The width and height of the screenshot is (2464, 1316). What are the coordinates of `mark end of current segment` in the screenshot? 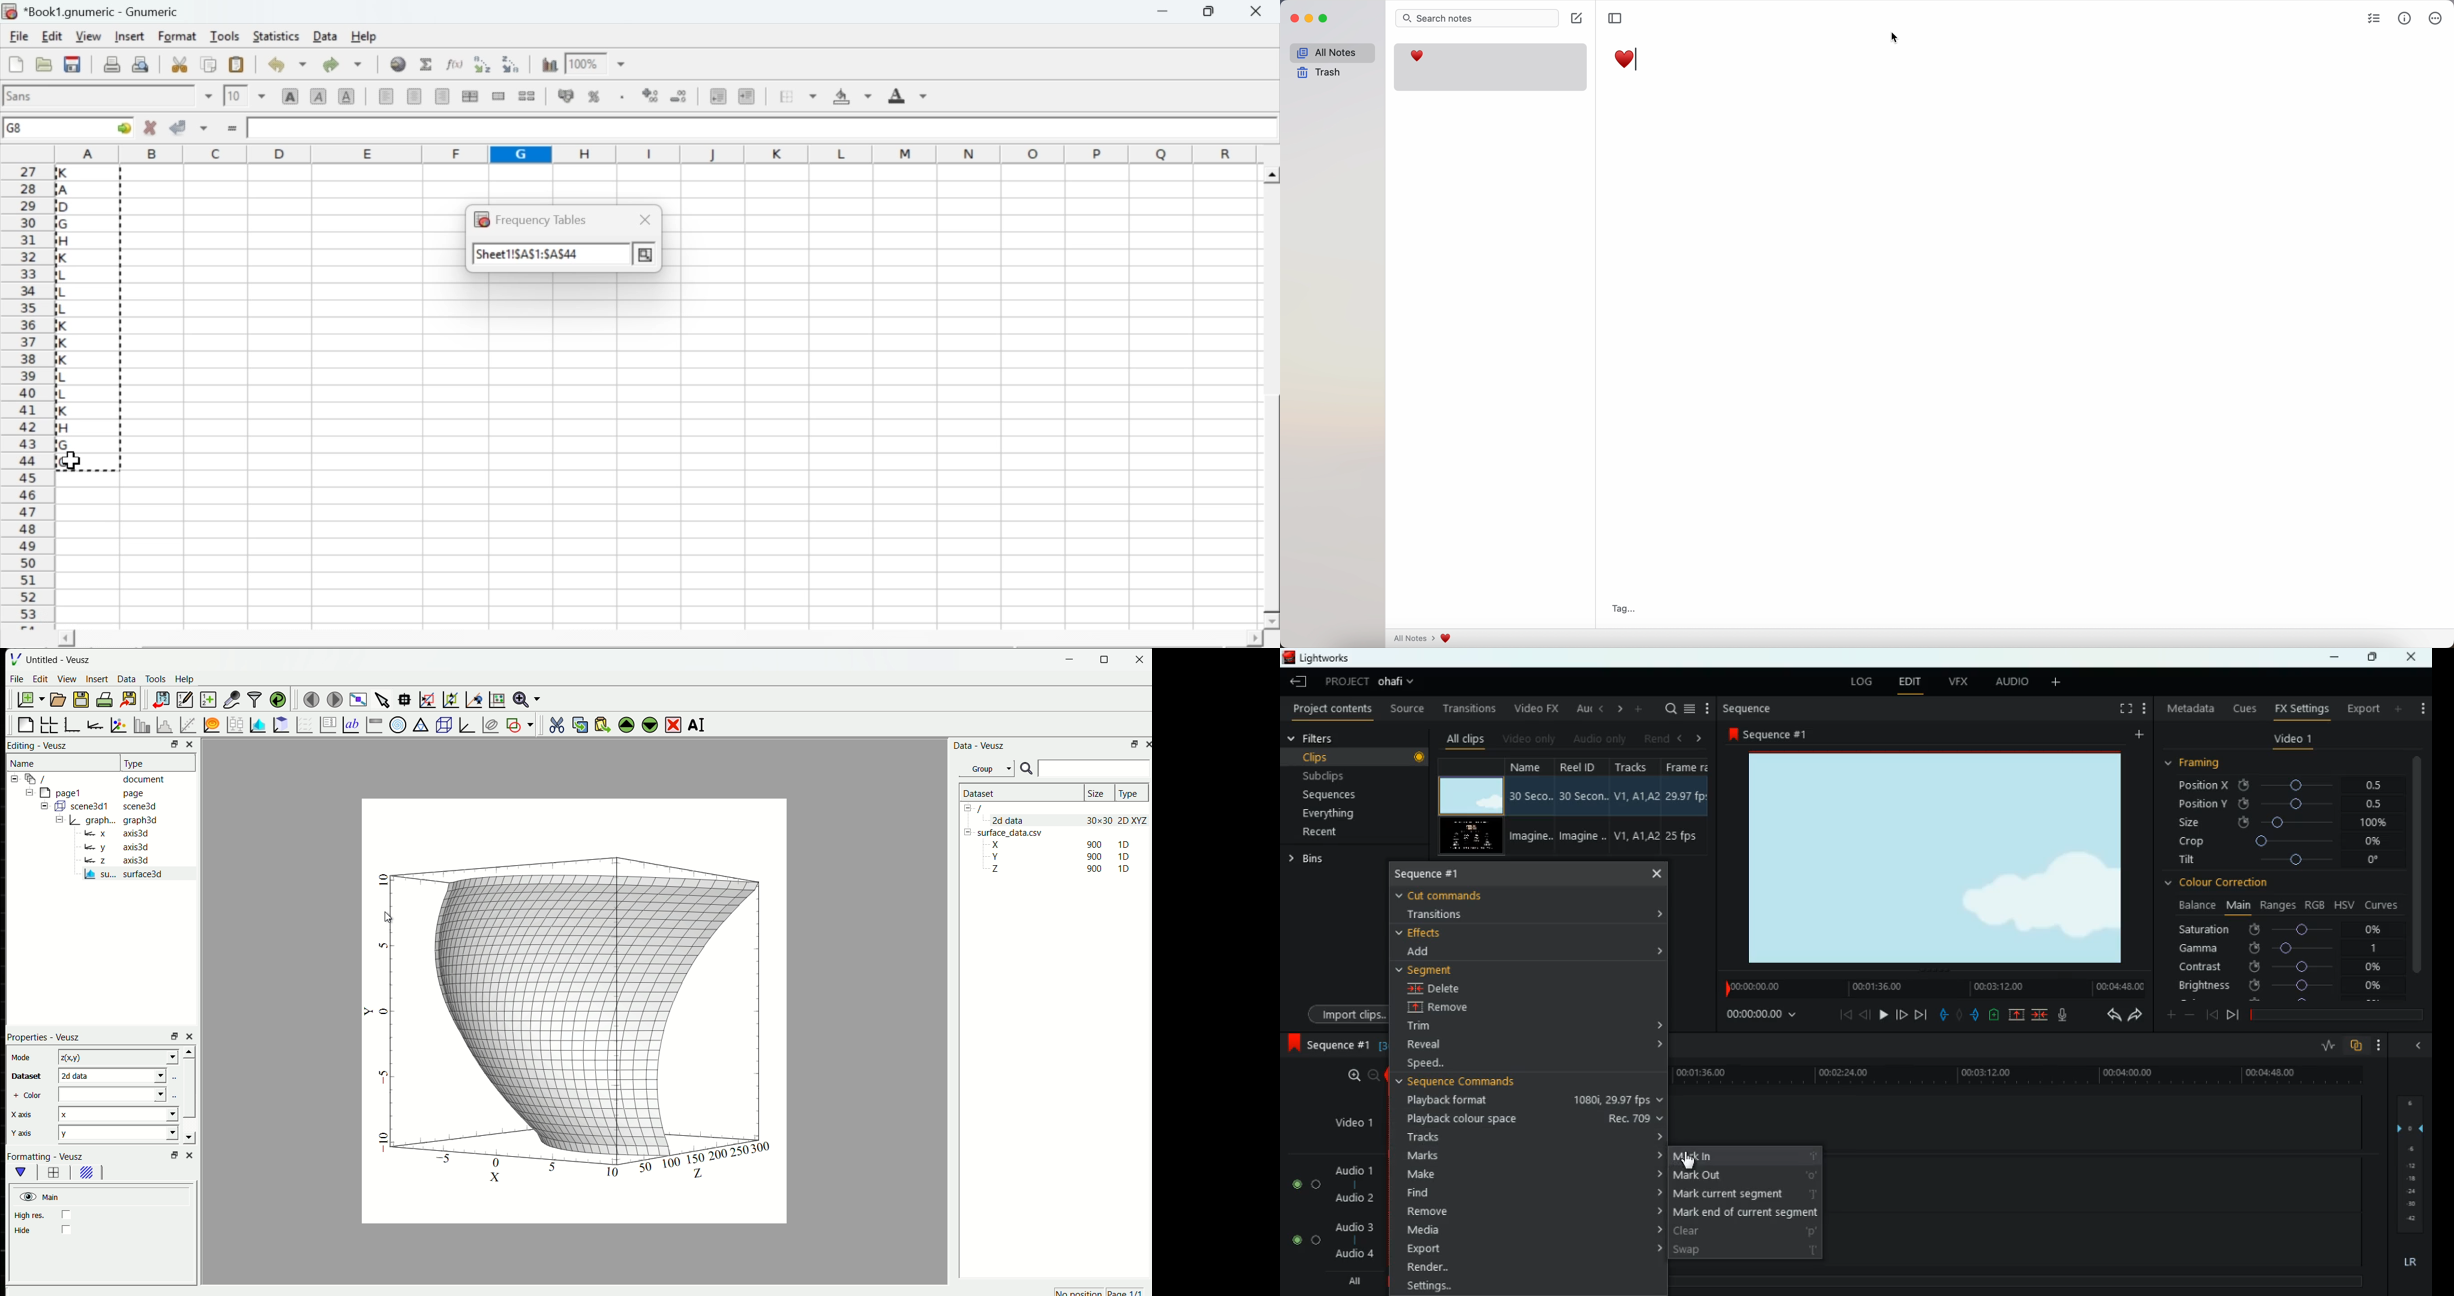 It's located at (1750, 1210).